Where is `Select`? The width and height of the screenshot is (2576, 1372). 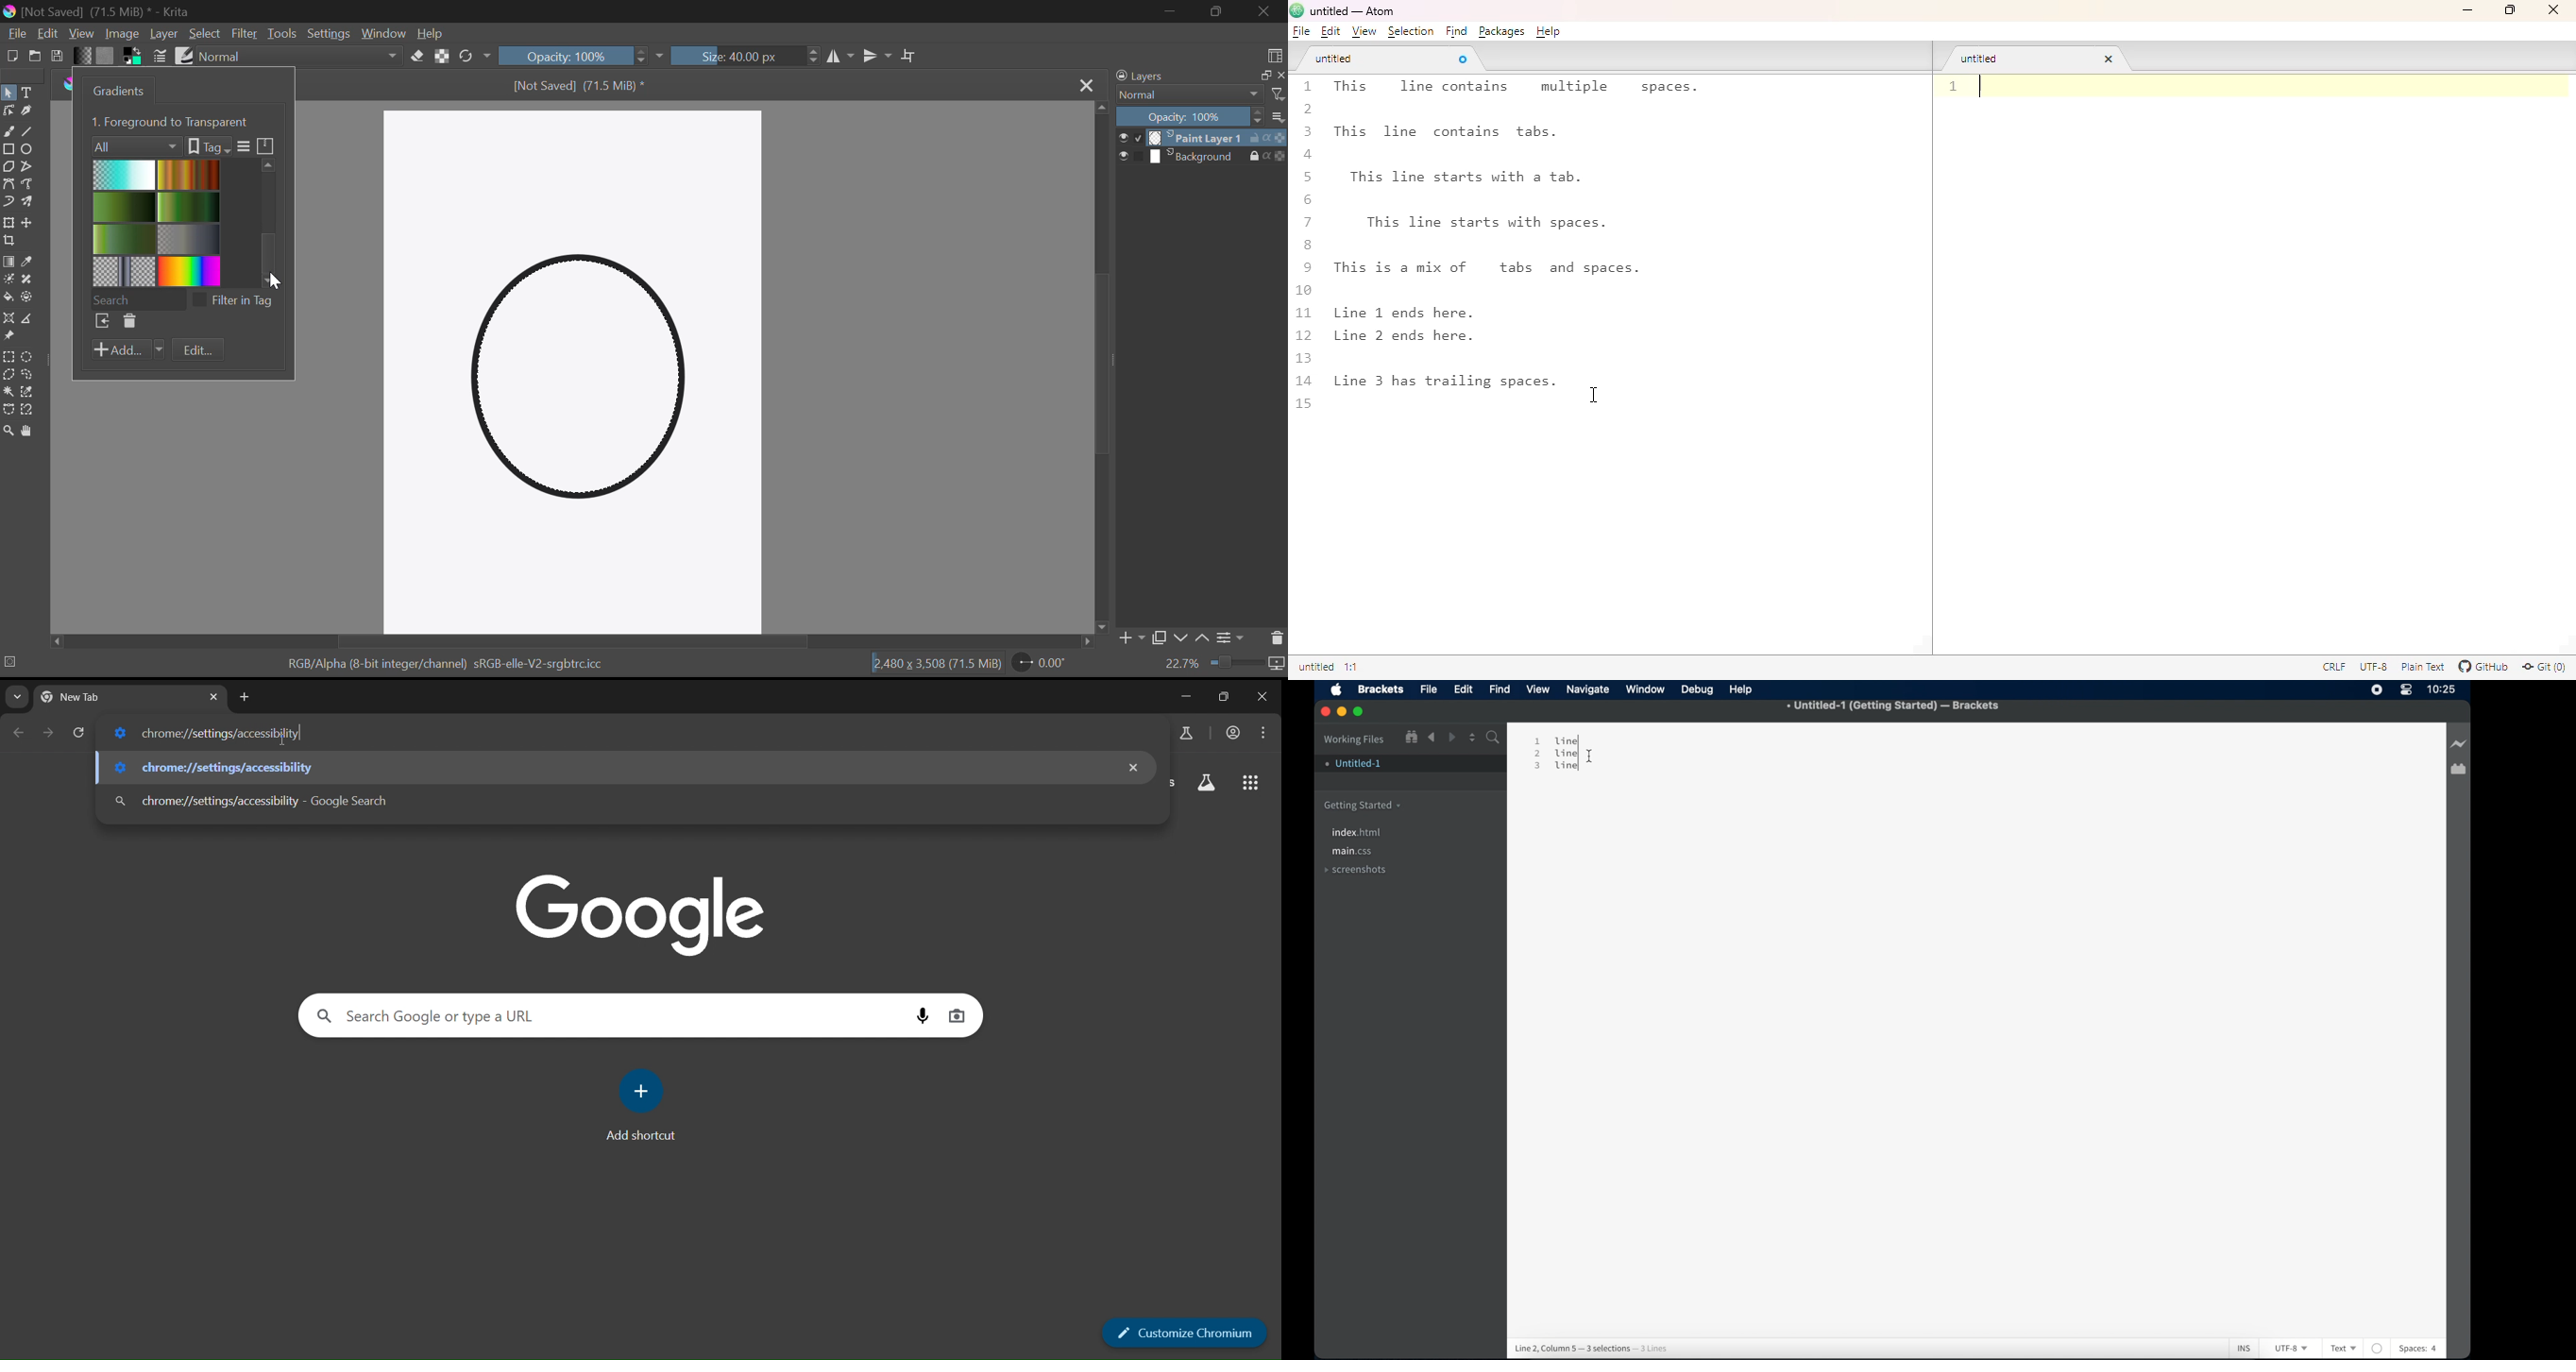
Select is located at coordinates (205, 36).